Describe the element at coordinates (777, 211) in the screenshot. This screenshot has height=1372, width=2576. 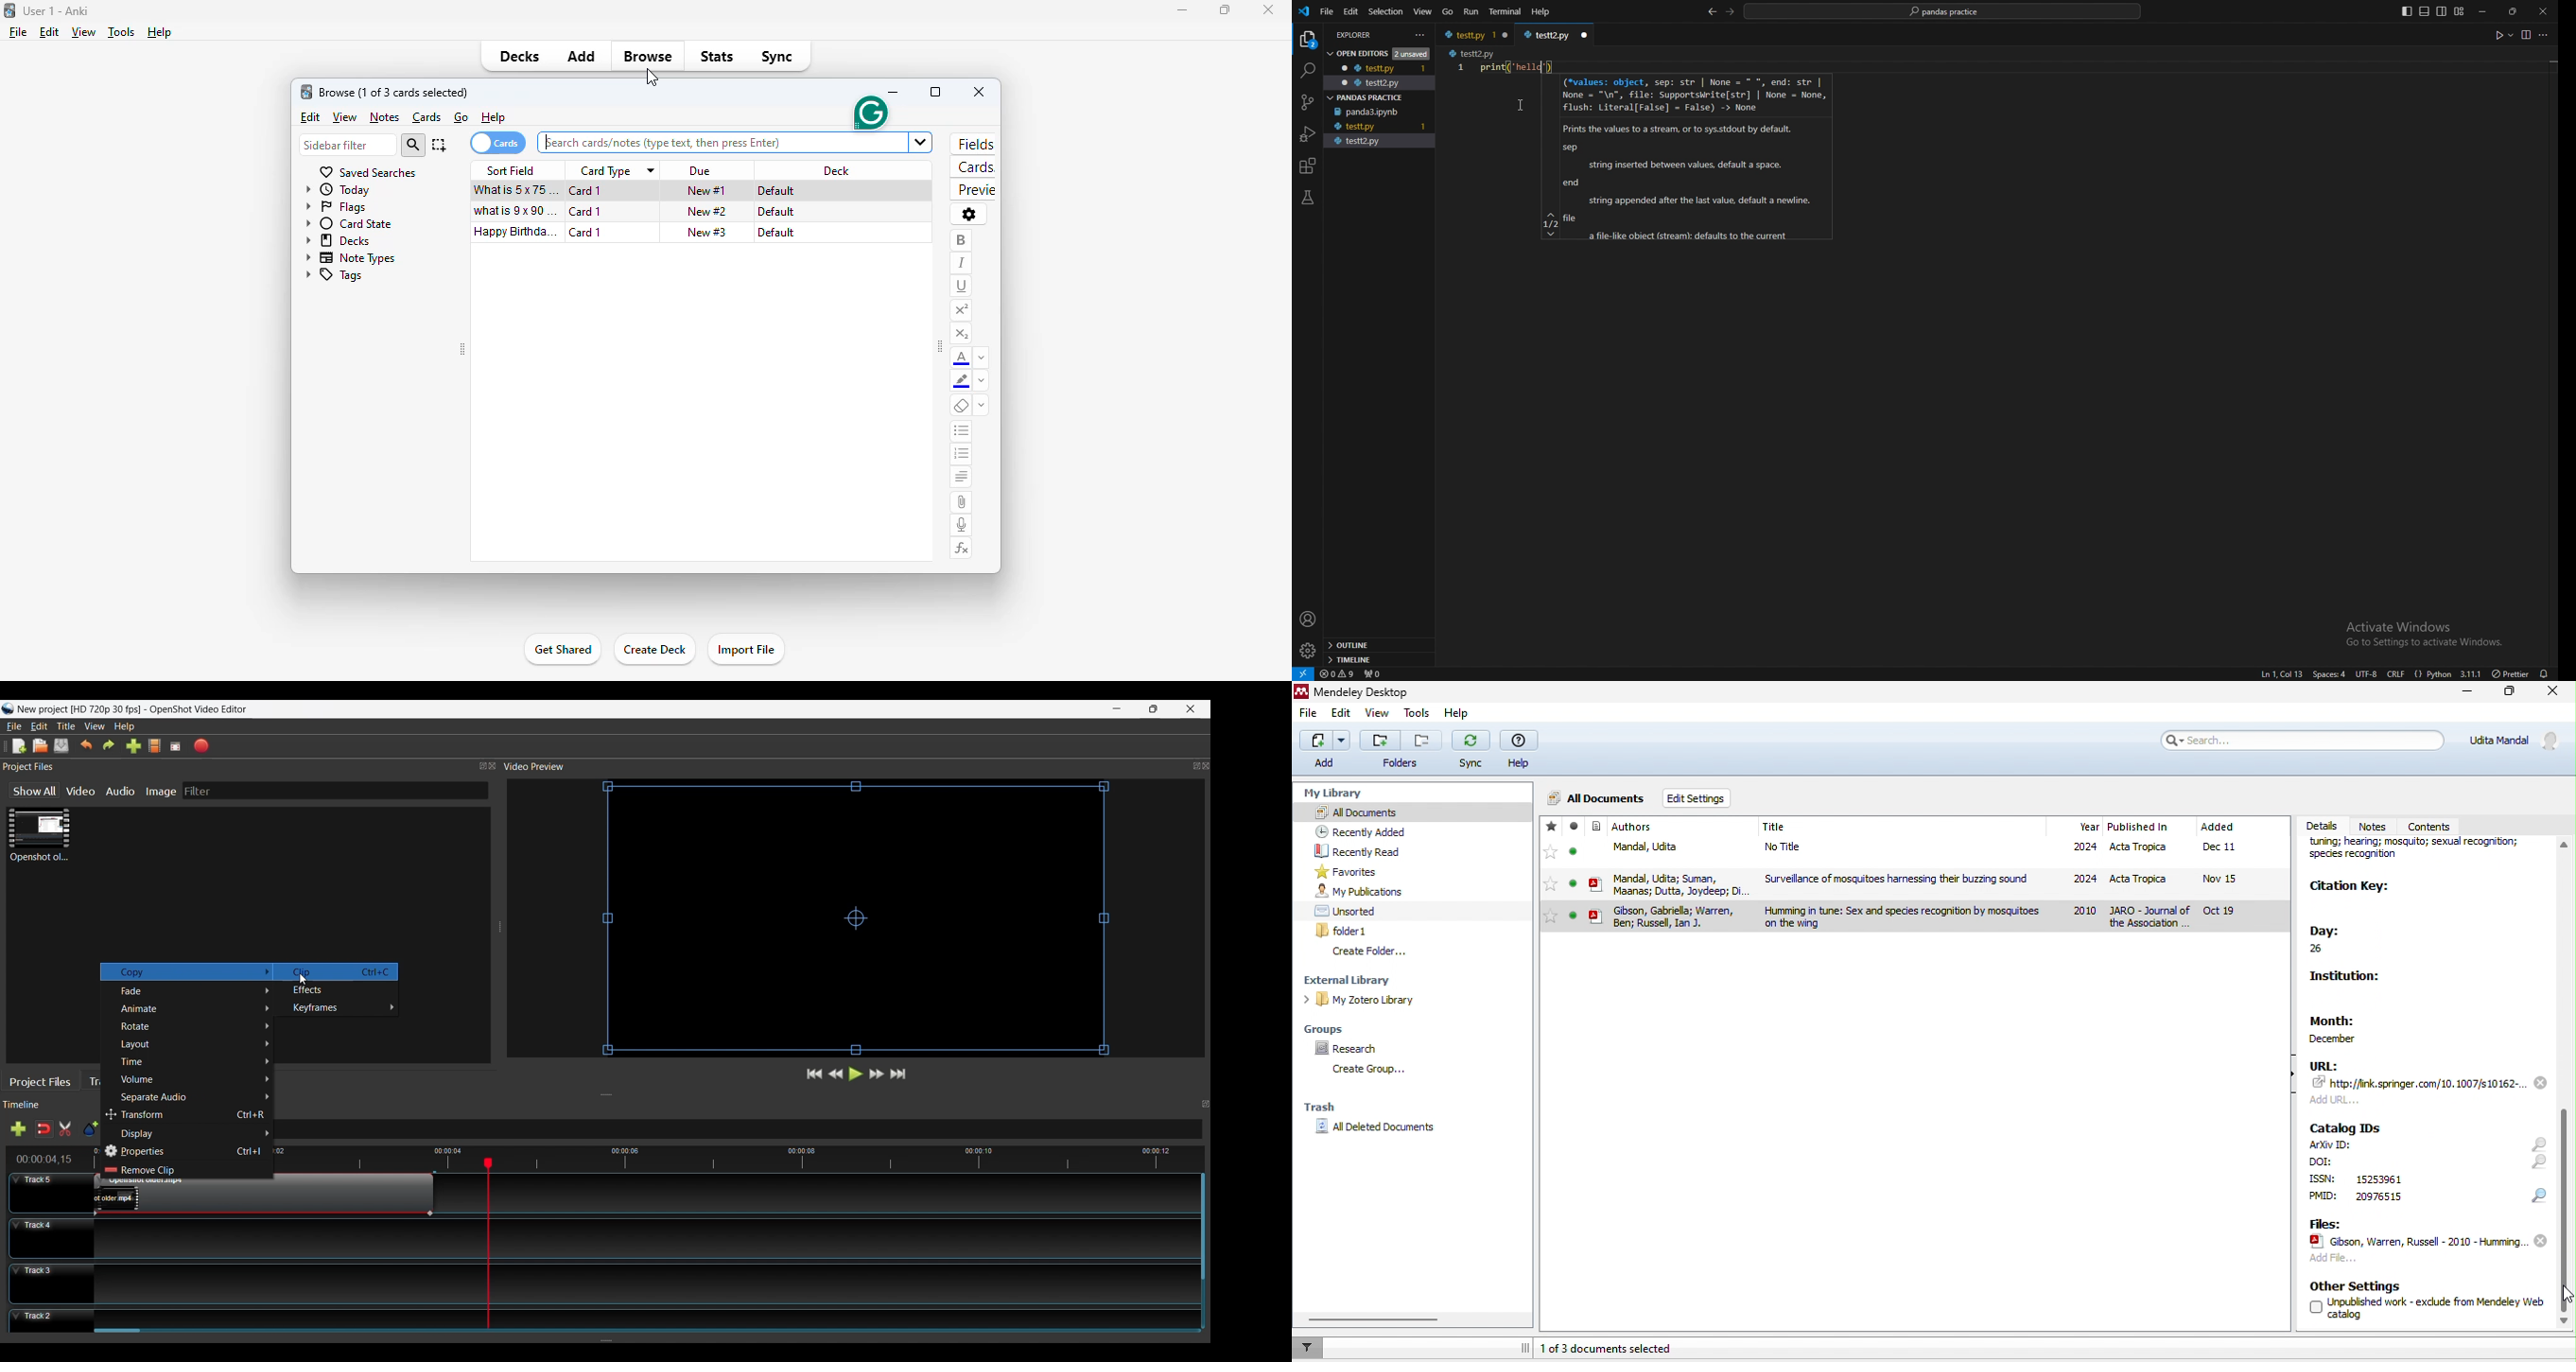
I see `default` at that location.